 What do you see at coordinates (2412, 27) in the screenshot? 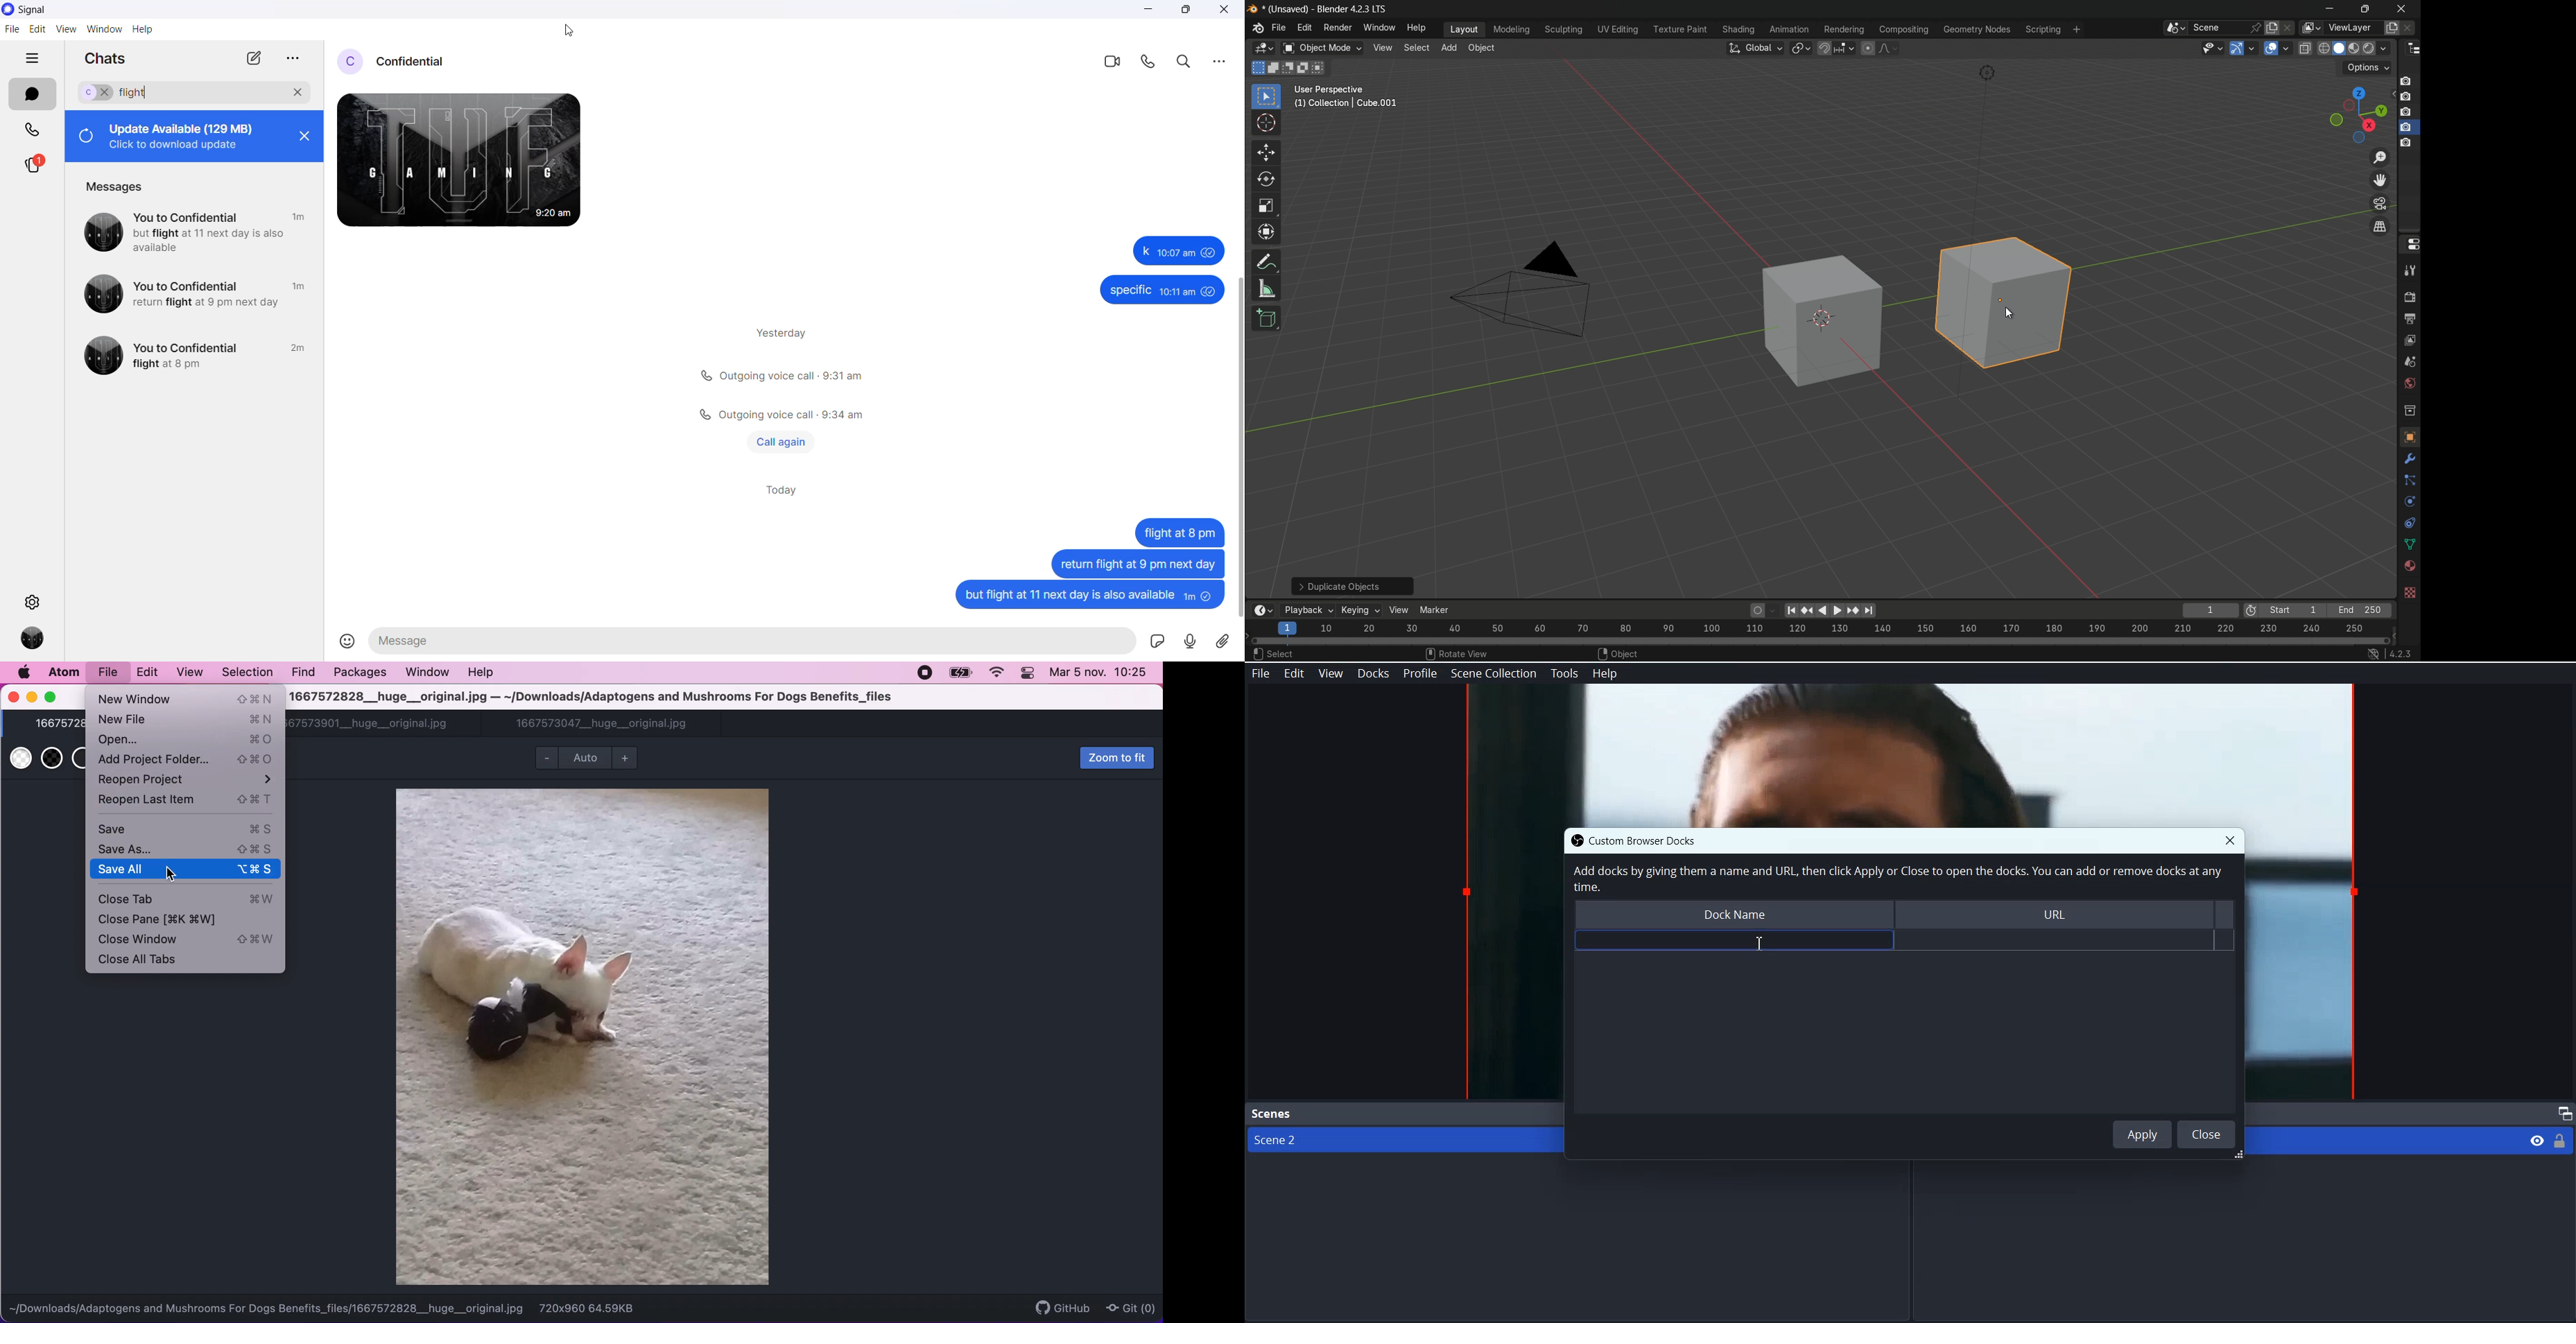
I see `remove view layer` at bounding box center [2412, 27].